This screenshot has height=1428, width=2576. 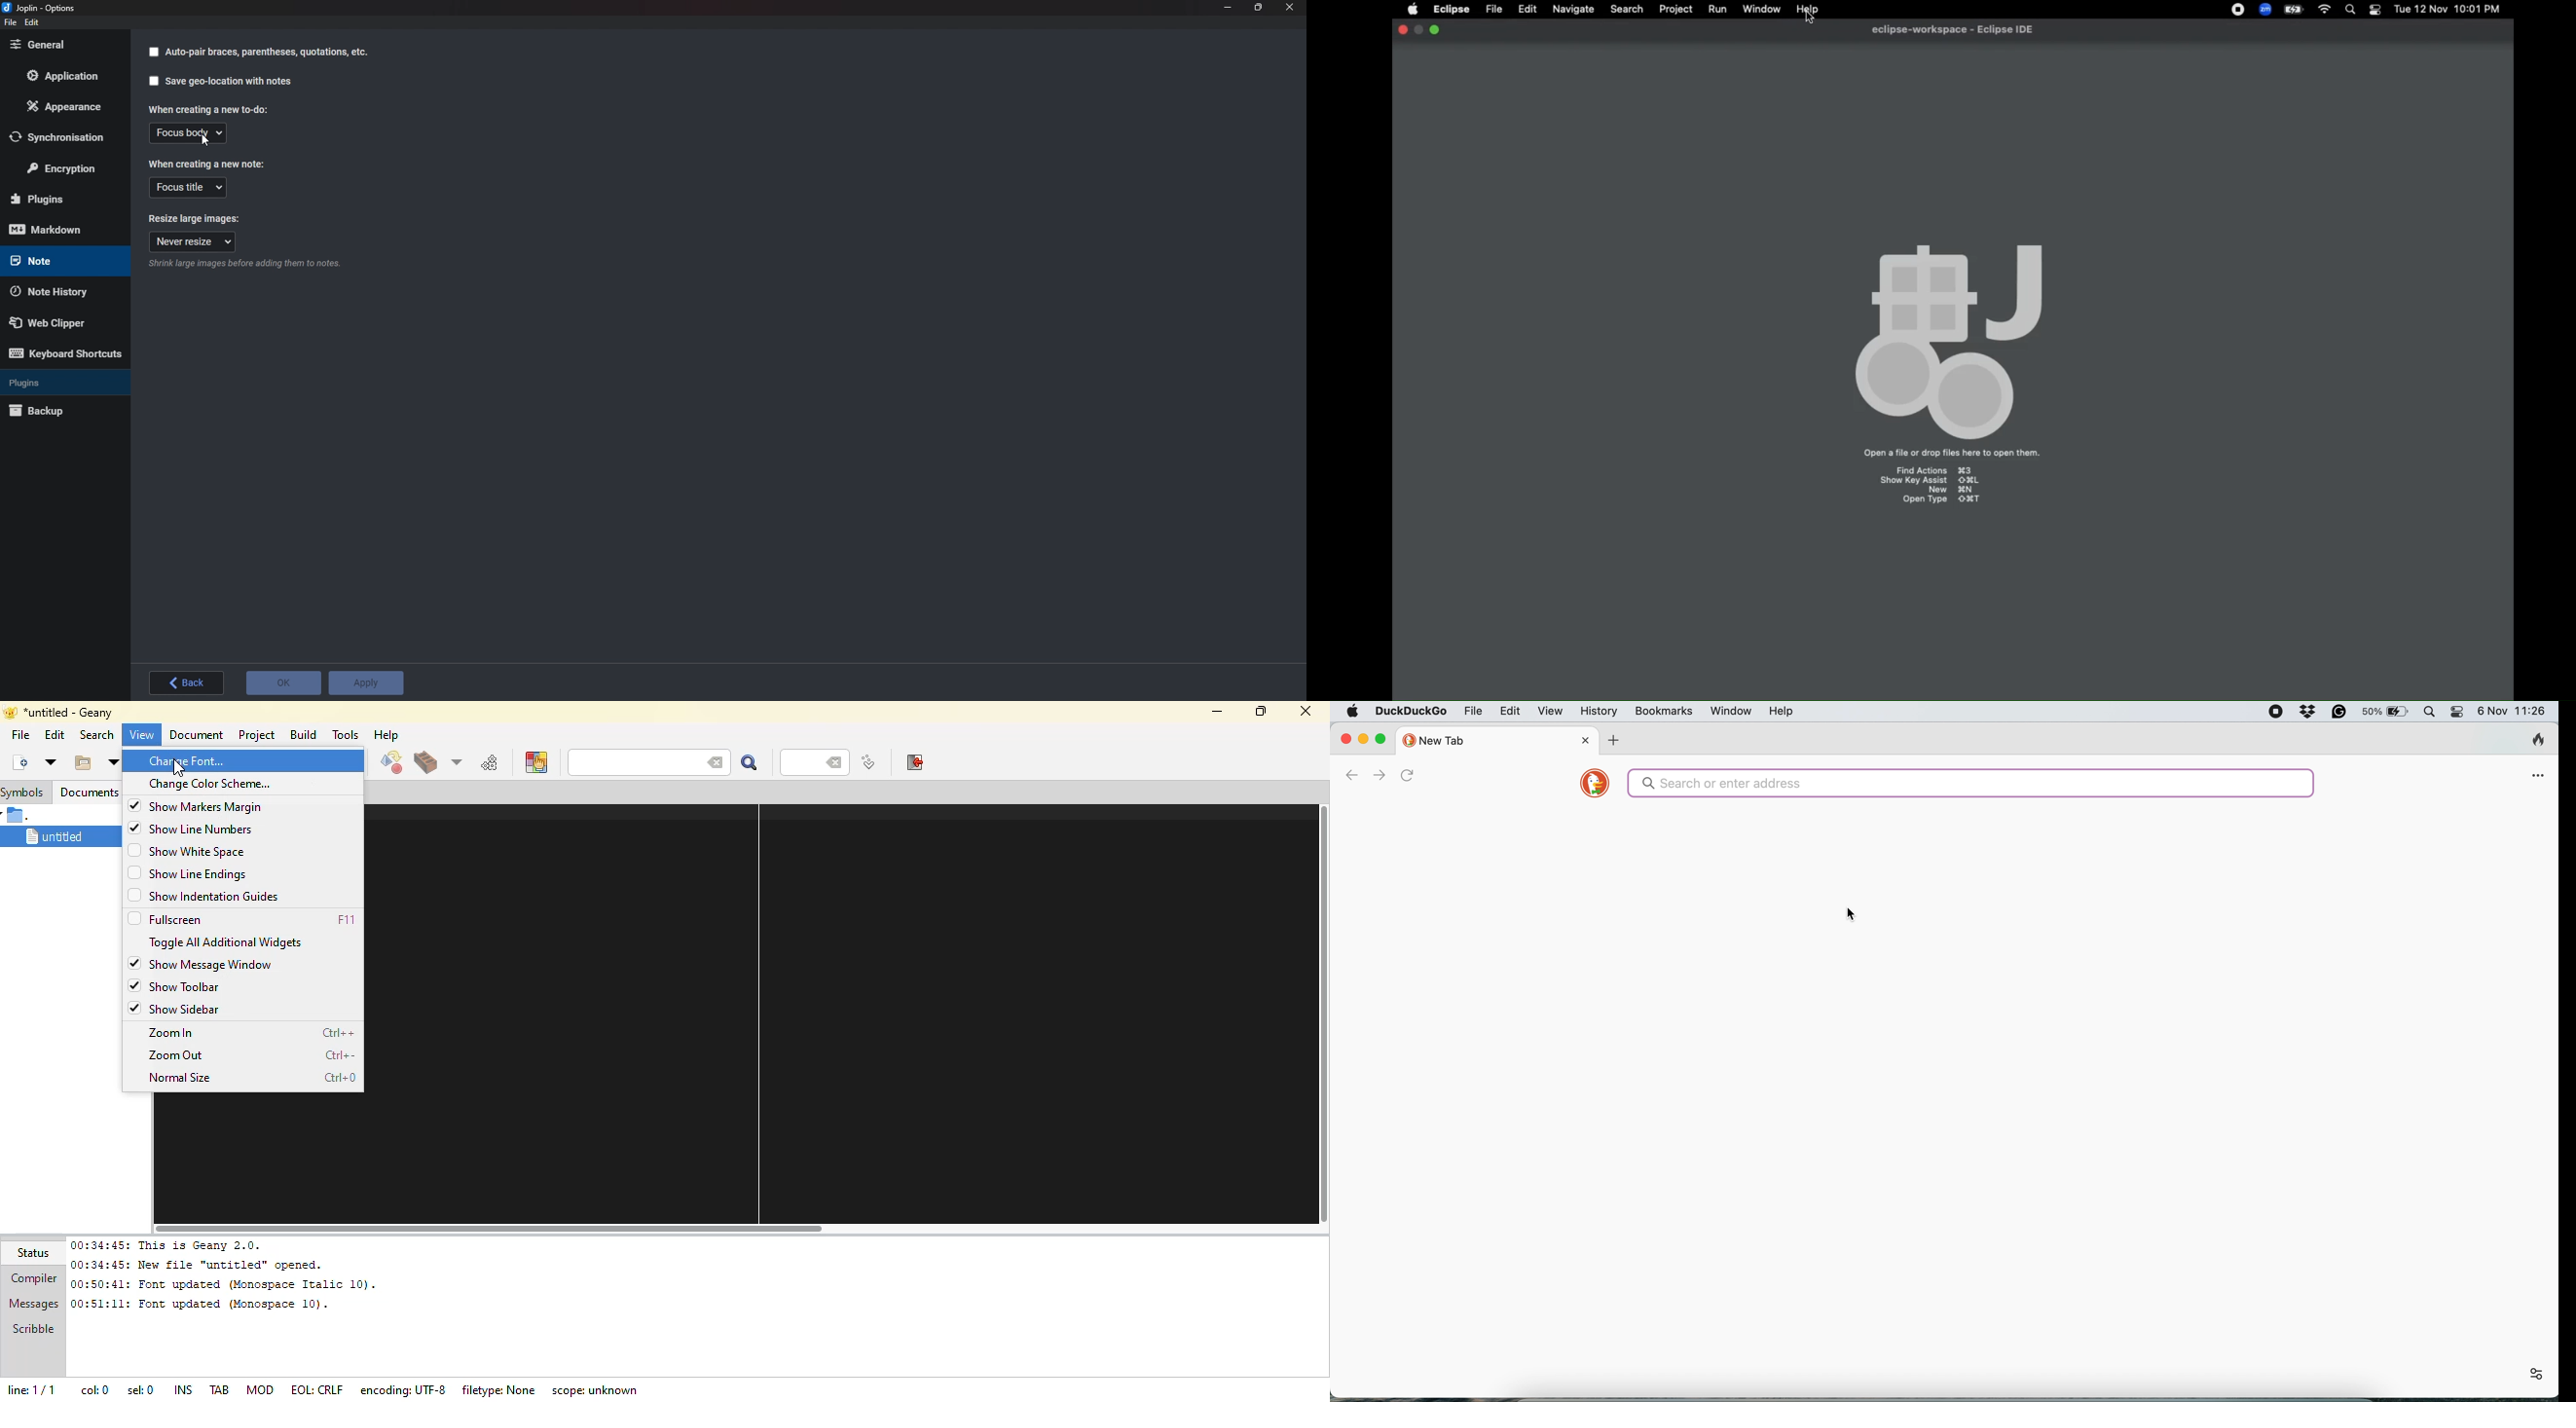 I want to click on Never resize, so click(x=194, y=242).